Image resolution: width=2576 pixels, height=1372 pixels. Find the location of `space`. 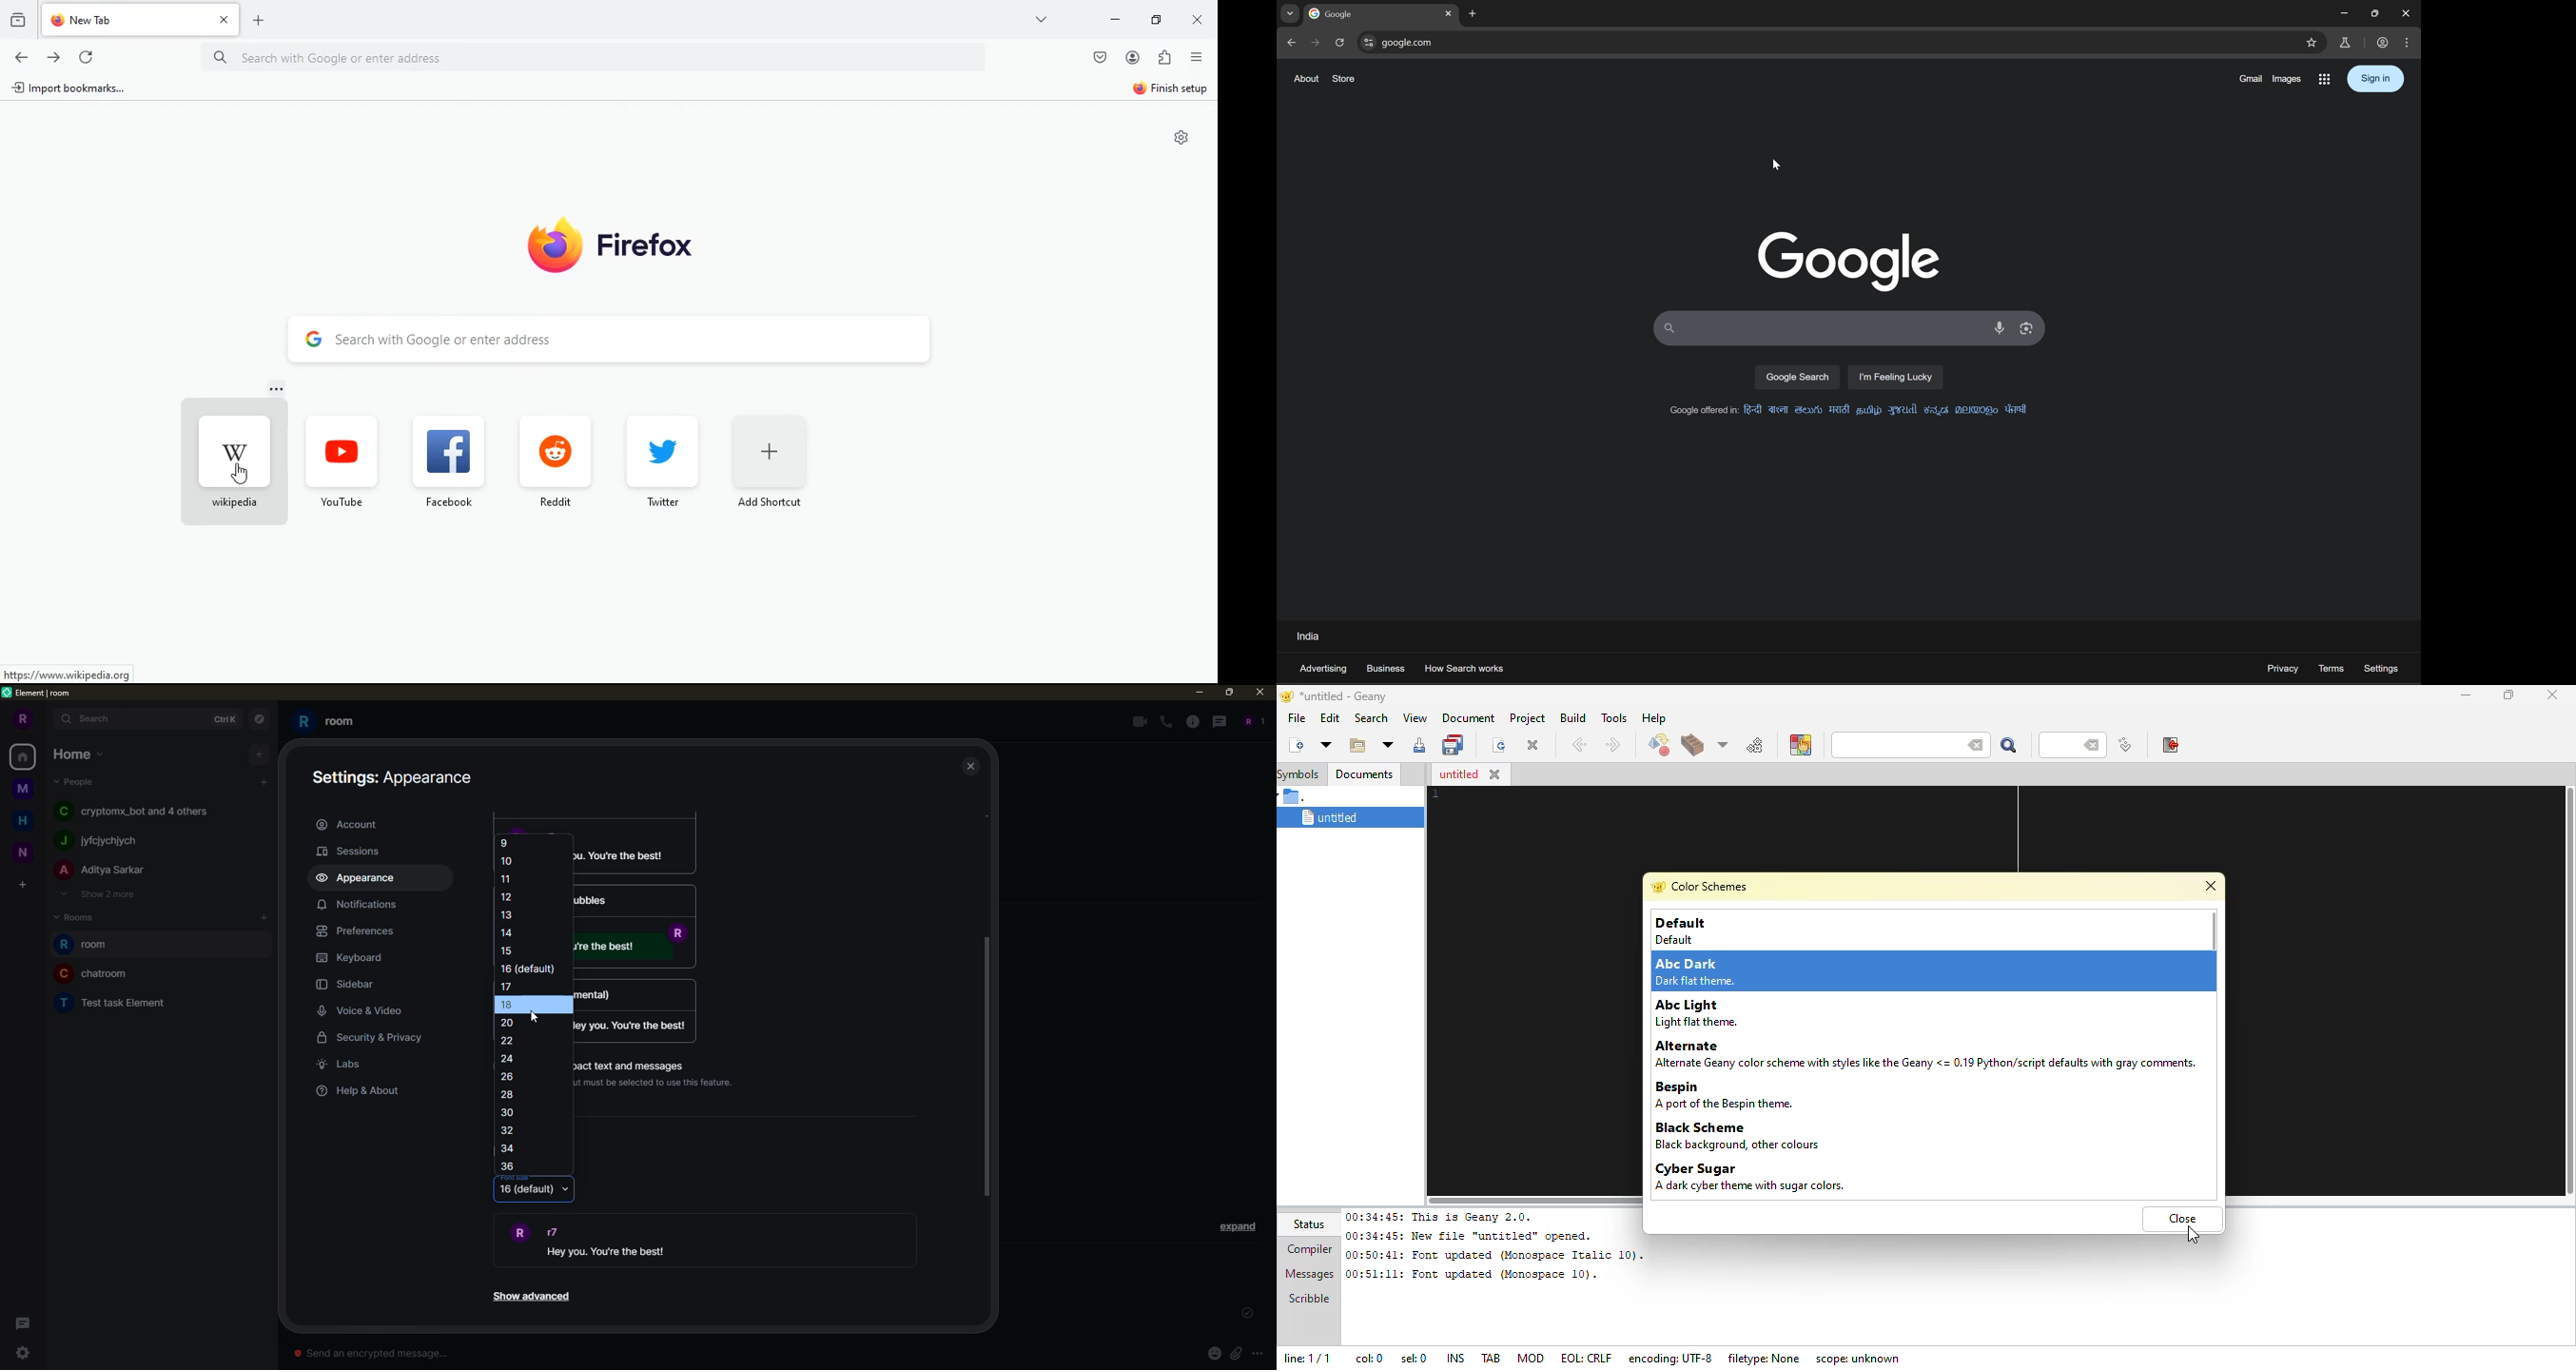

space is located at coordinates (24, 789).